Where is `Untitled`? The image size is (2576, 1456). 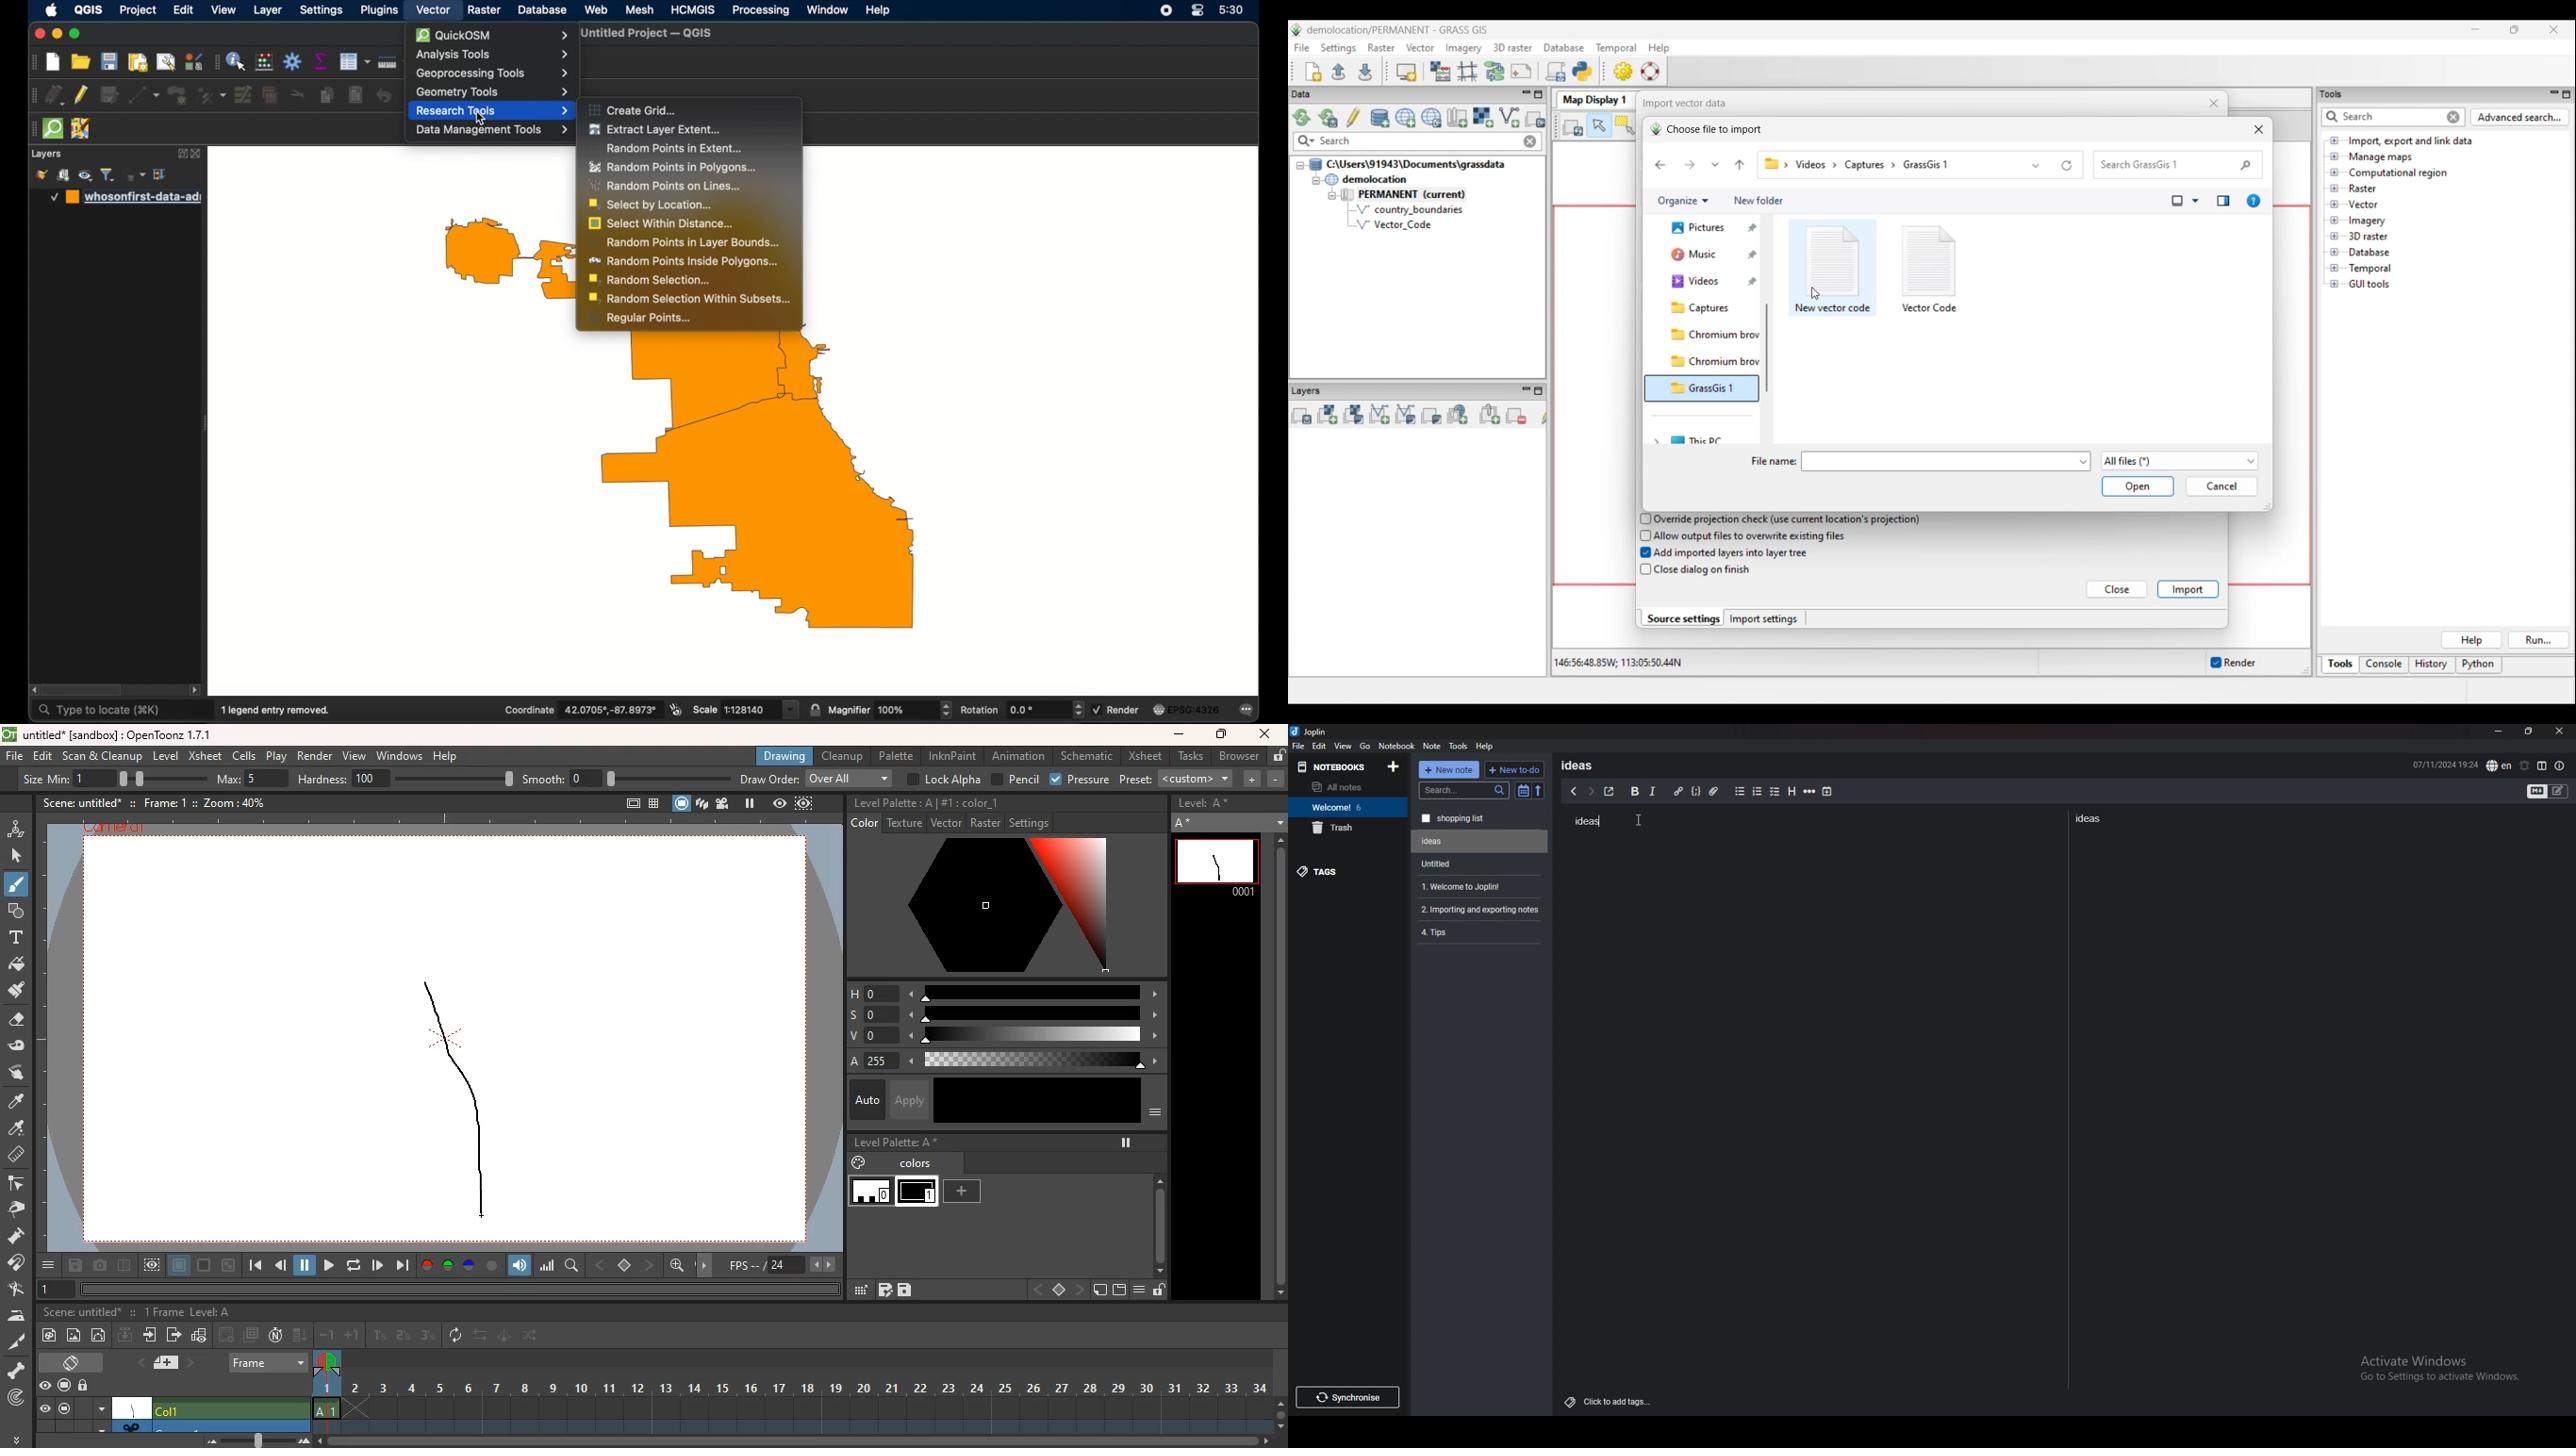 Untitled is located at coordinates (1480, 841).